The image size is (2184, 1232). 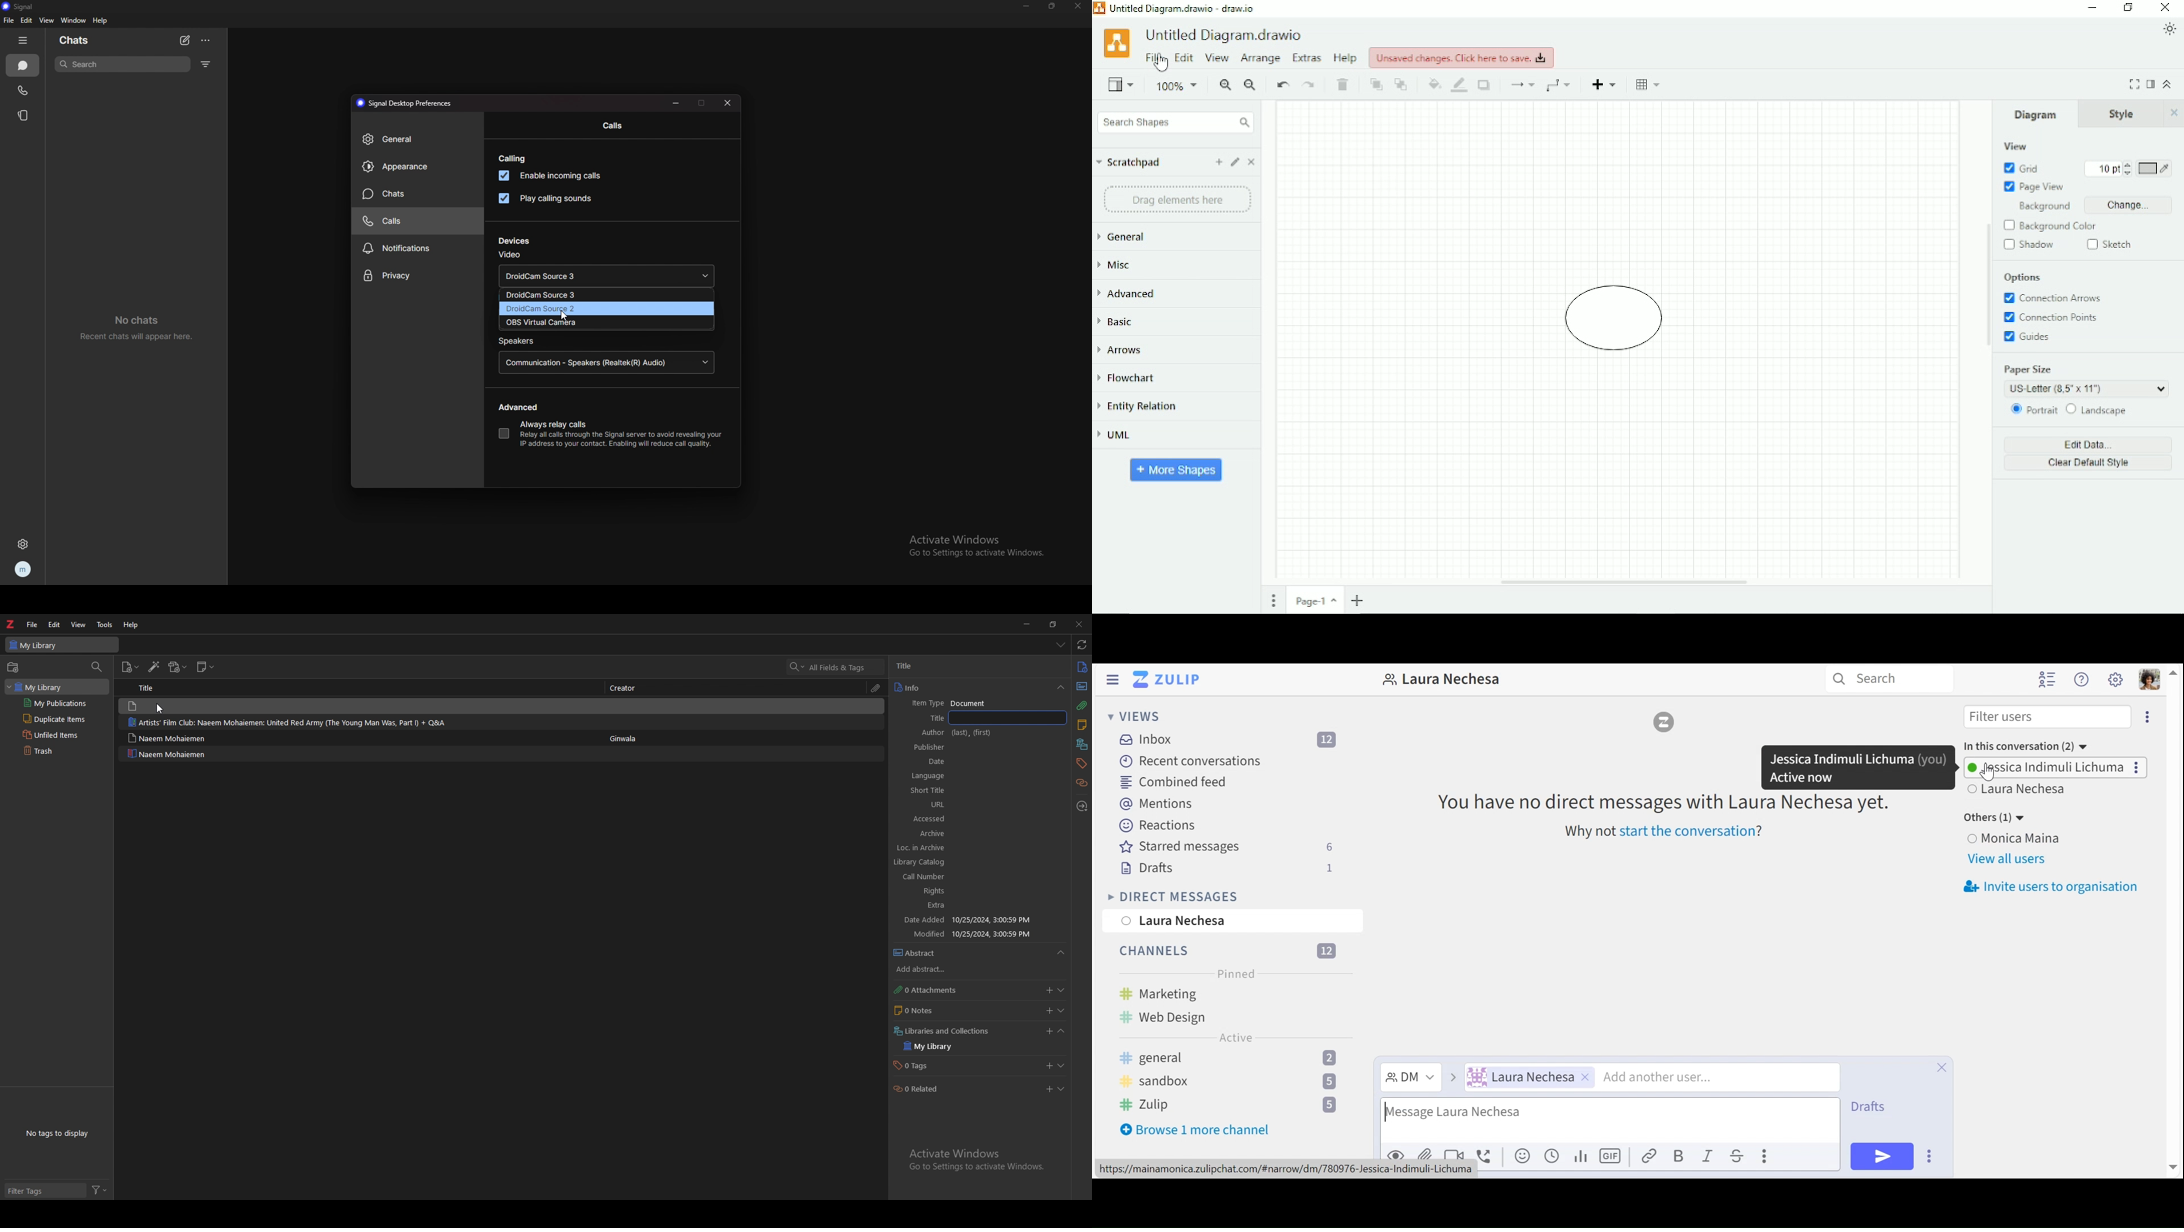 I want to click on tools, so click(x=105, y=624).